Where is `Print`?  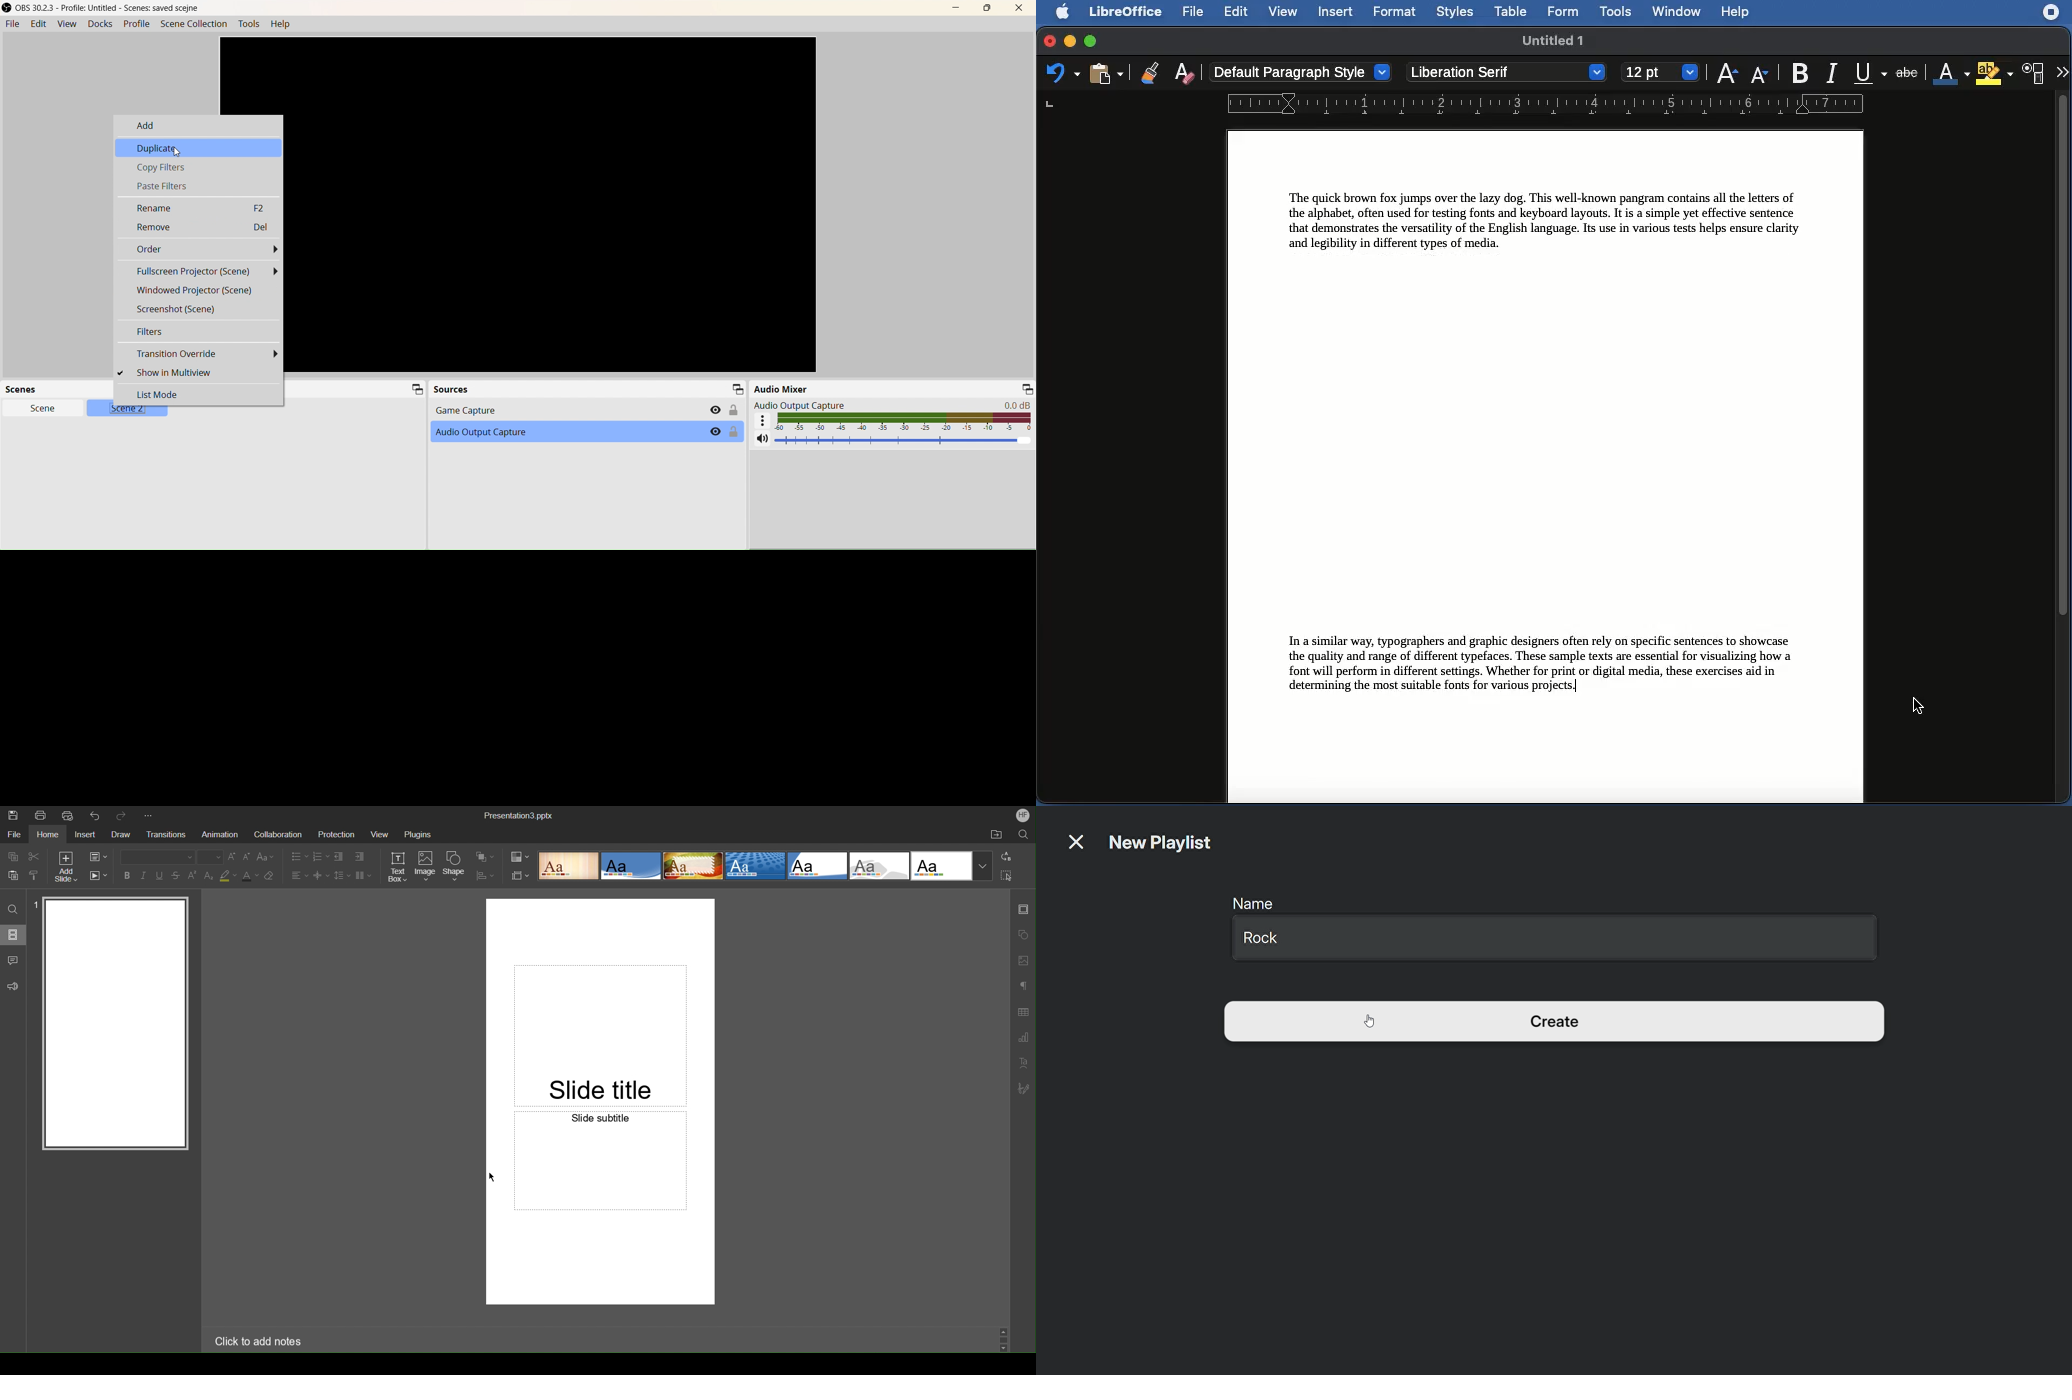 Print is located at coordinates (41, 815).